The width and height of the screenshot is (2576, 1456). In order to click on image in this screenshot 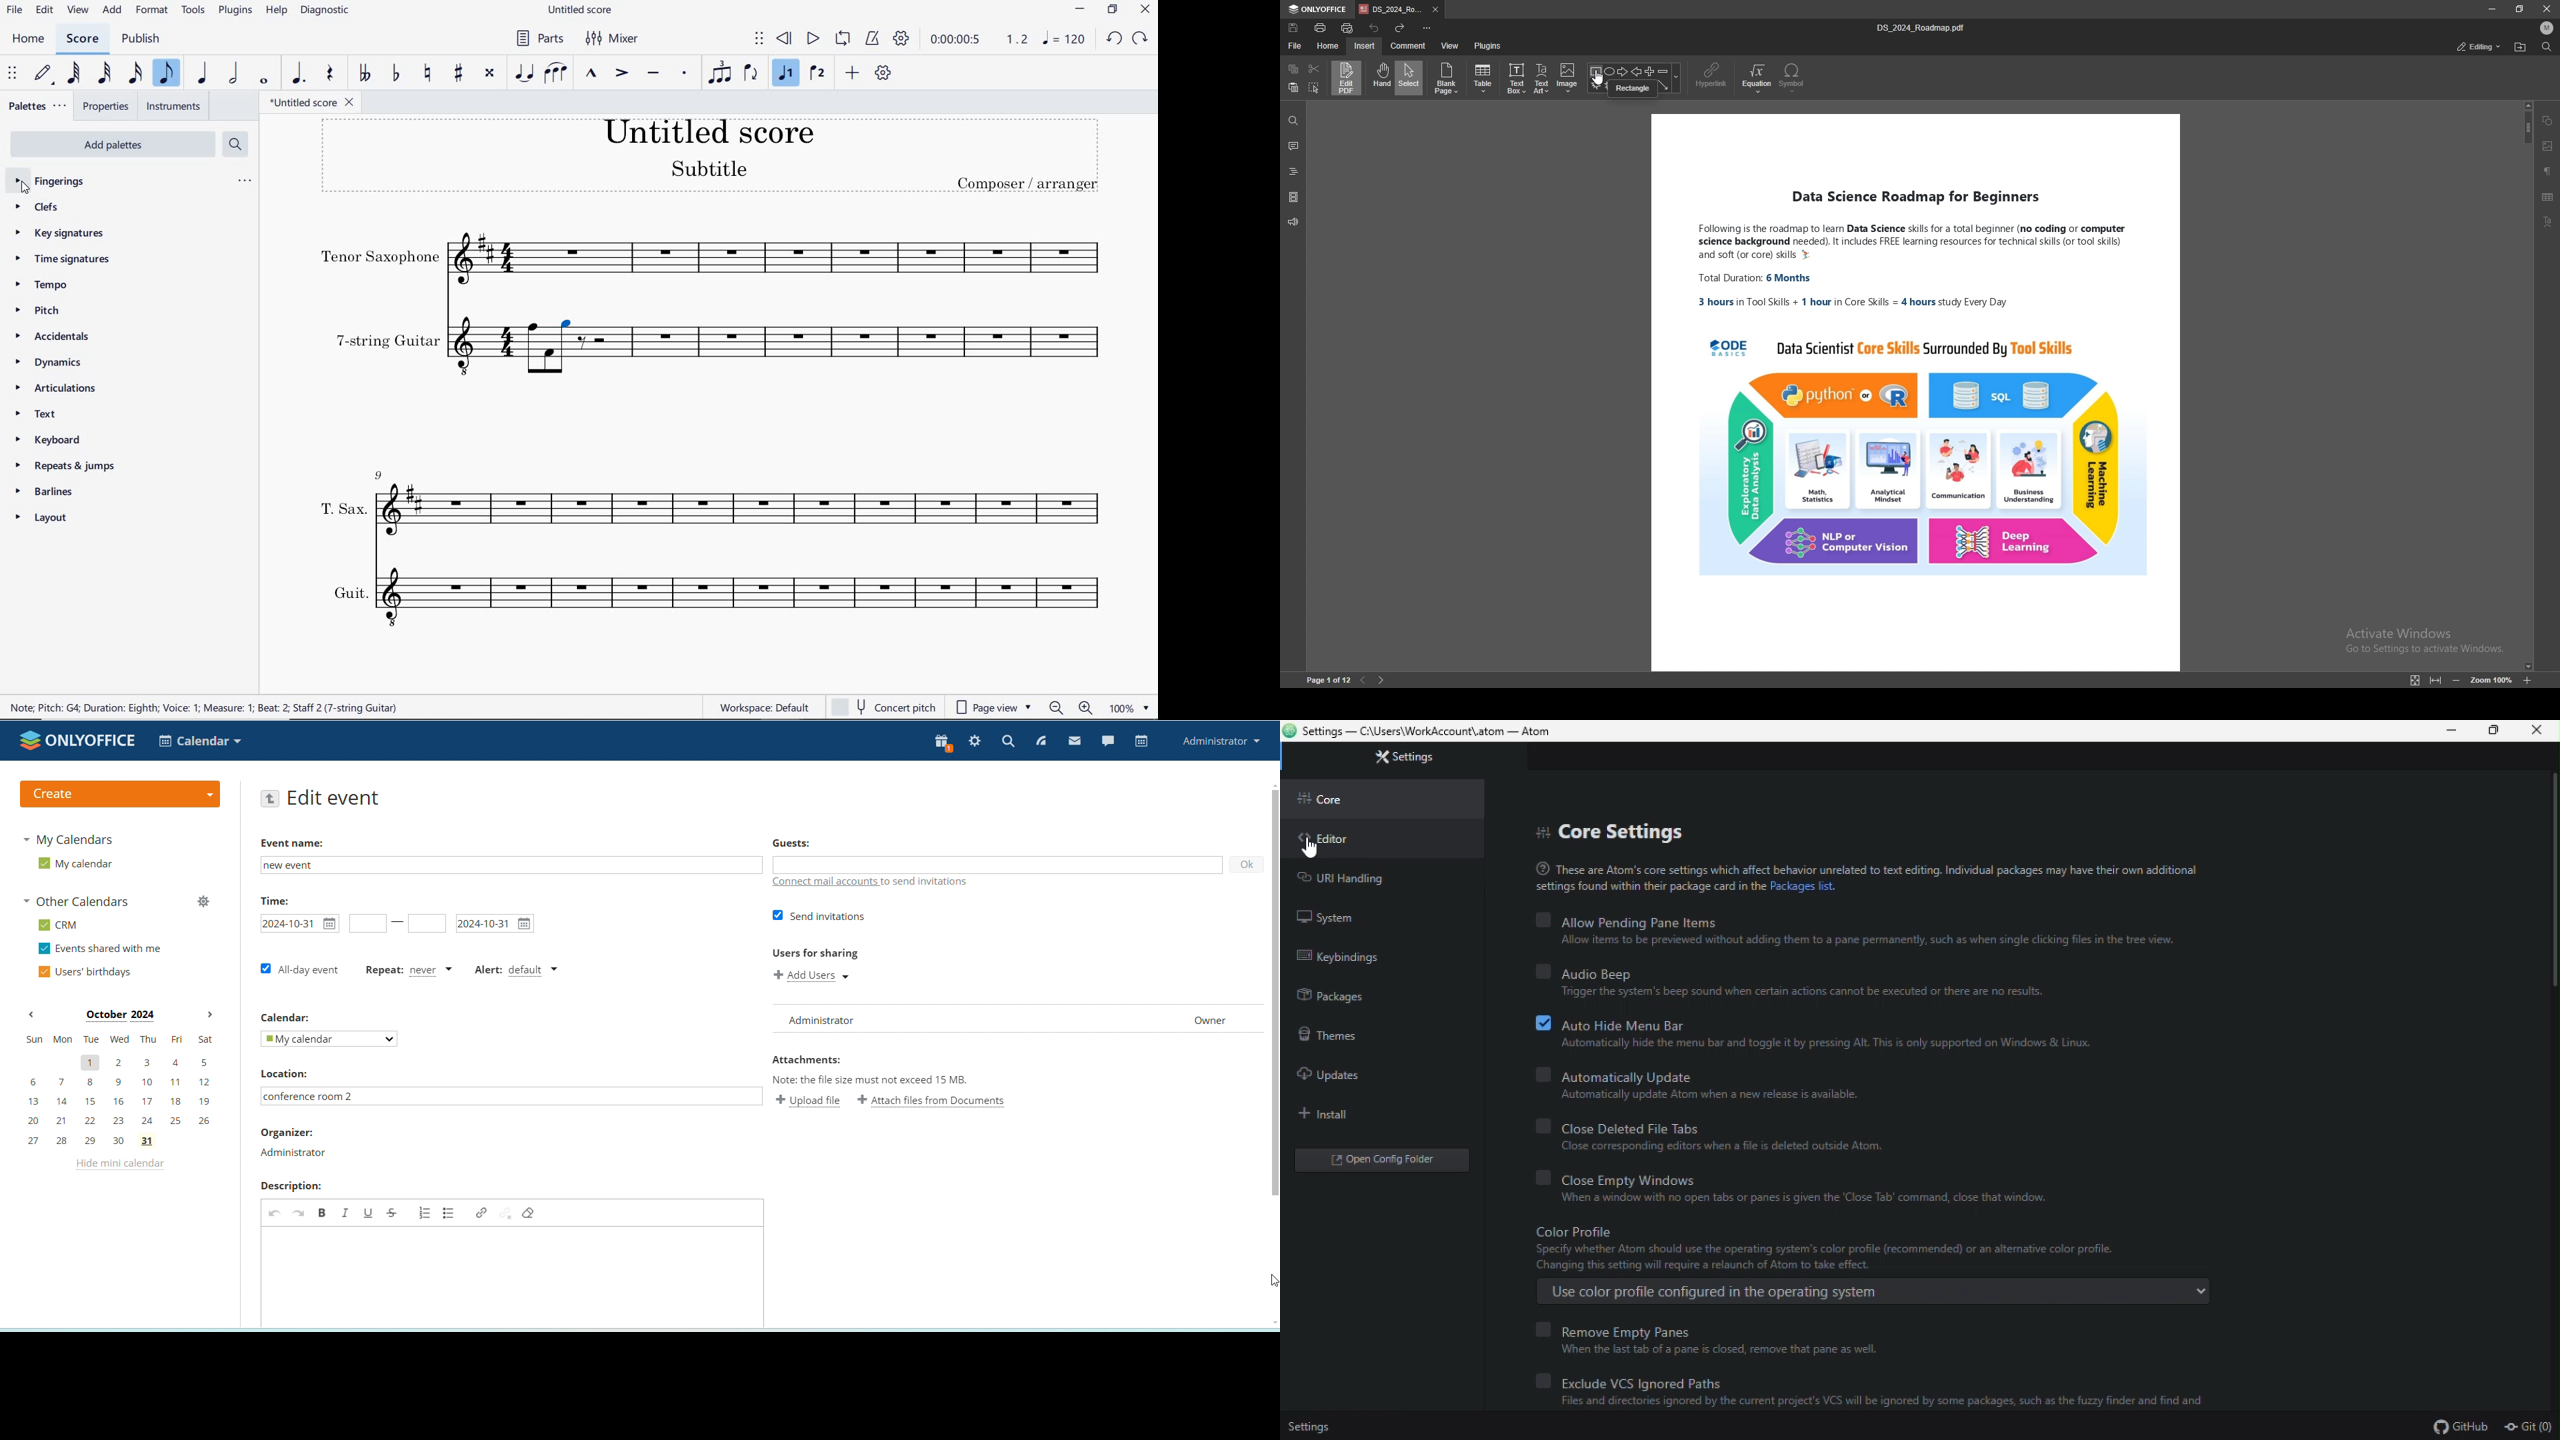, I will do `click(1567, 78)`.